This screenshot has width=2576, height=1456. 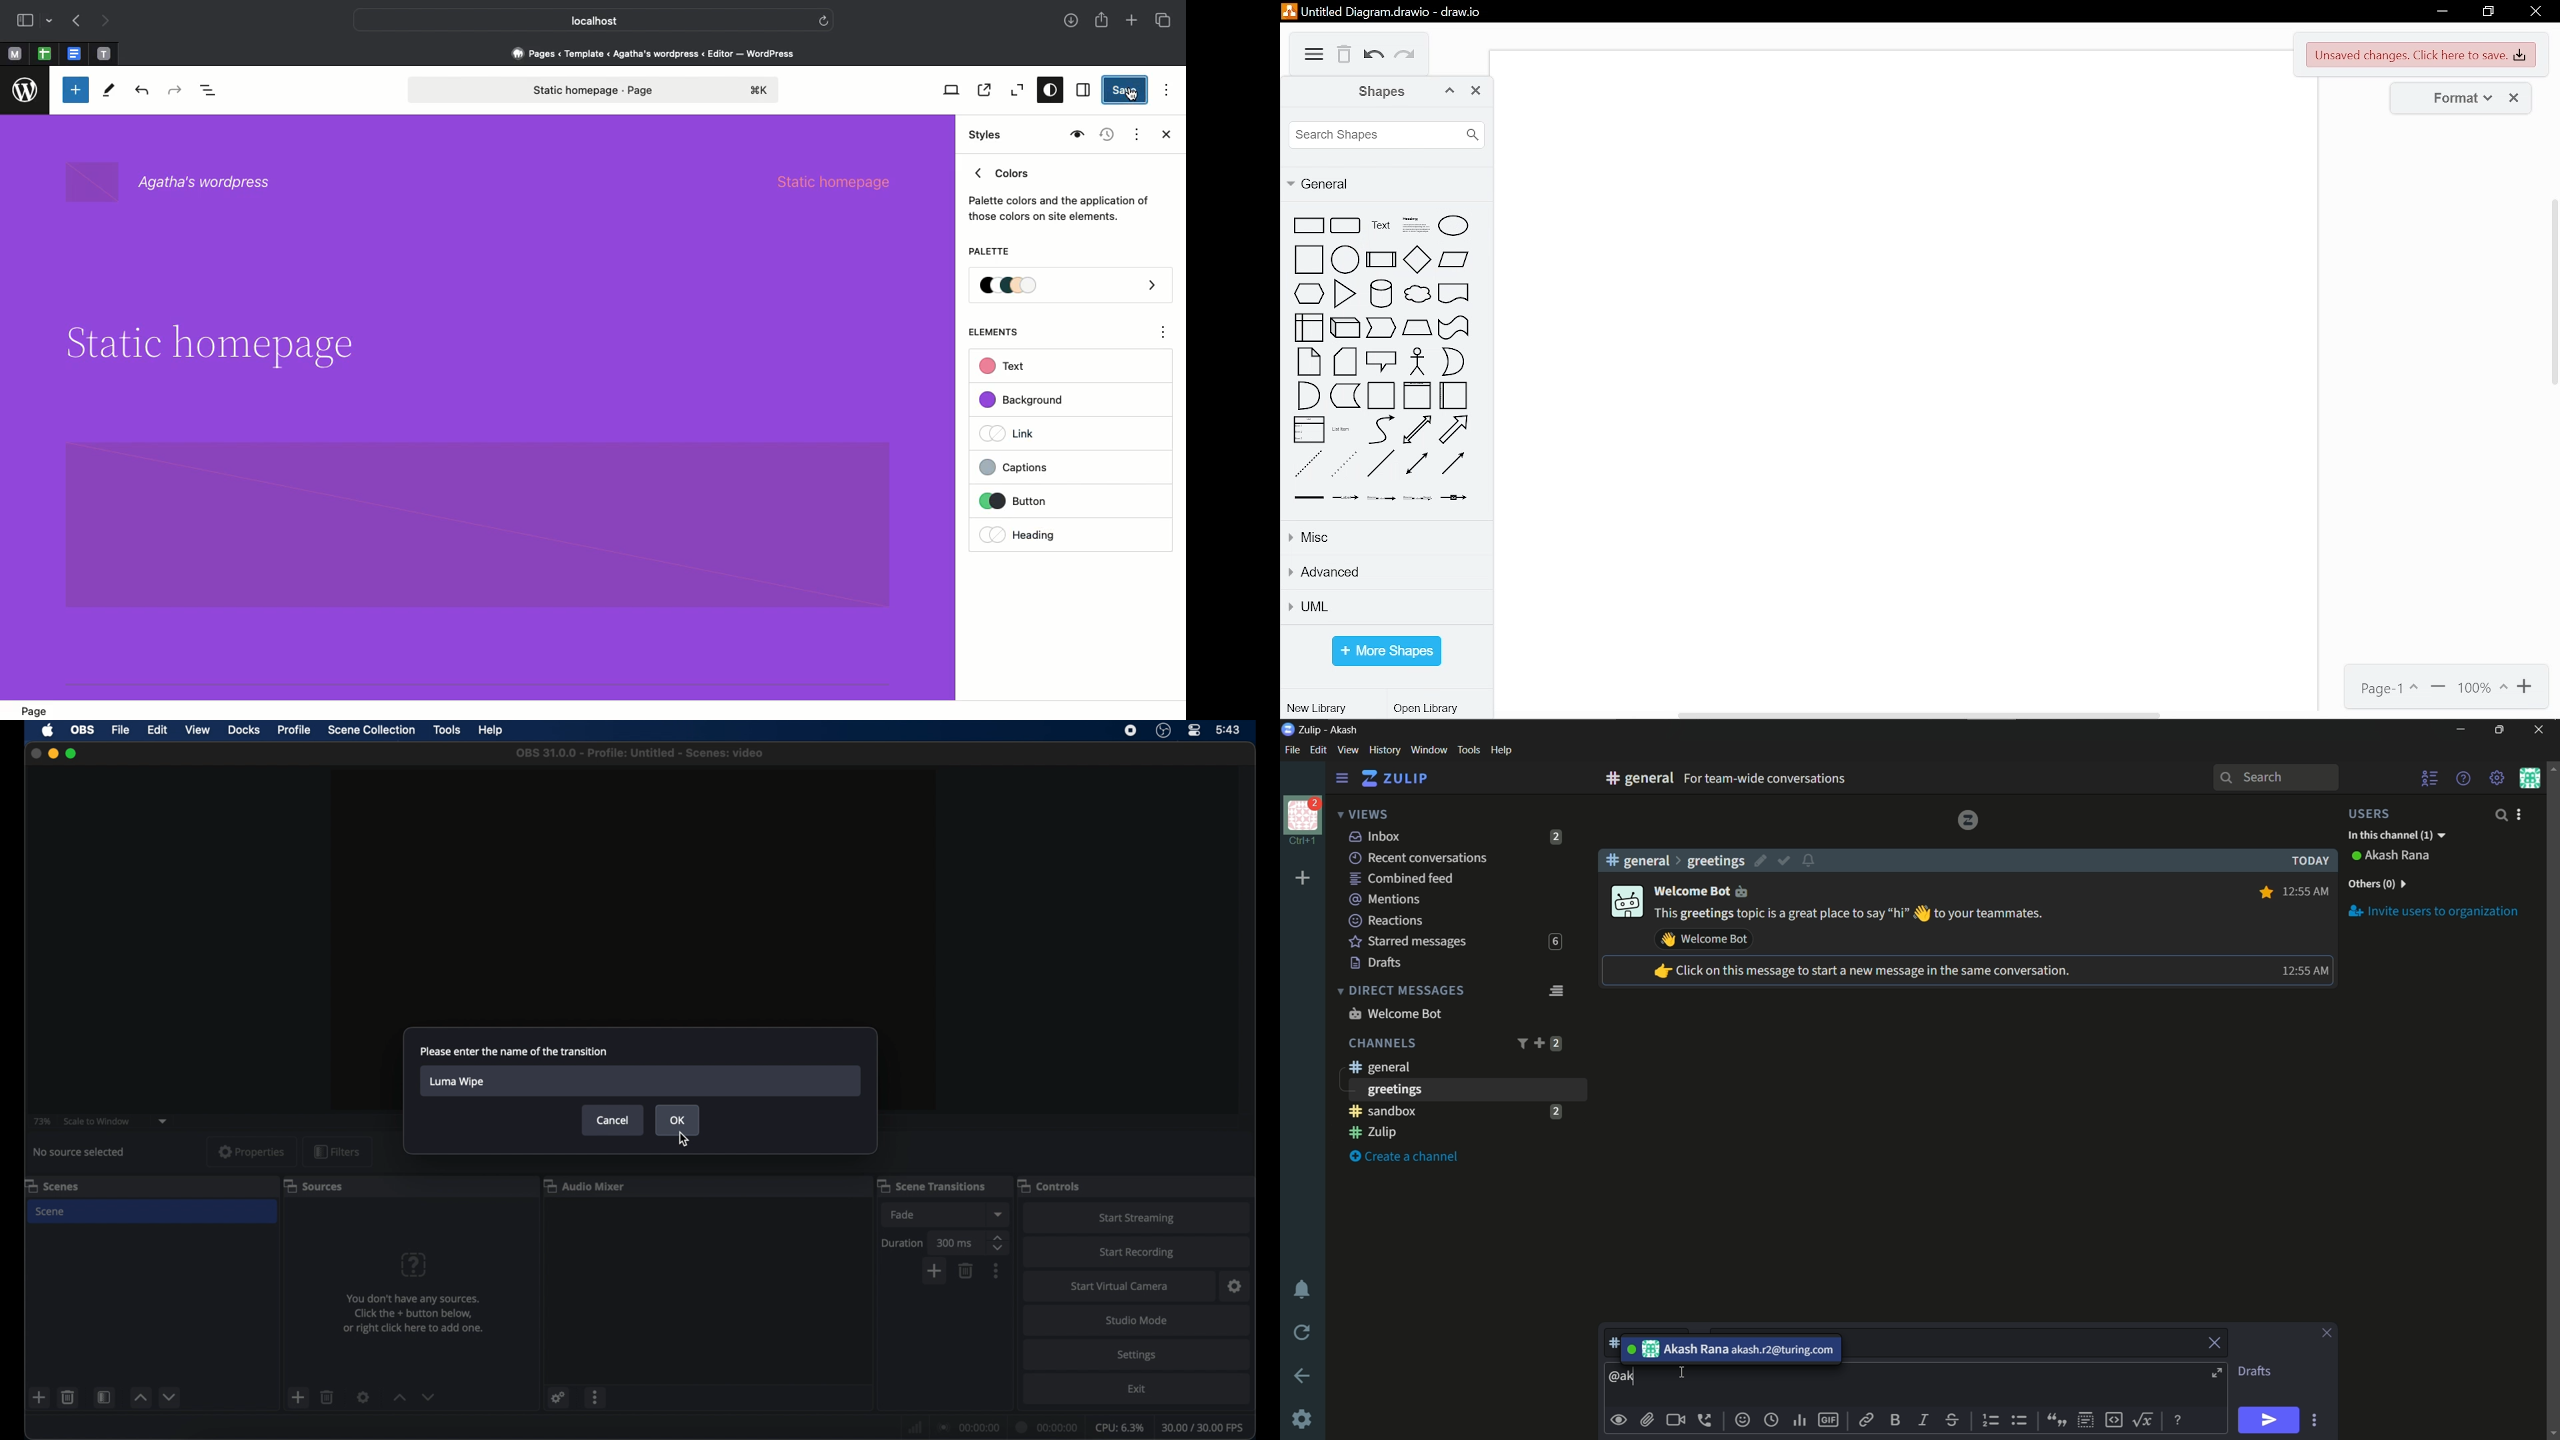 What do you see at coordinates (967, 1269) in the screenshot?
I see `delete` at bounding box center [967, 1269].